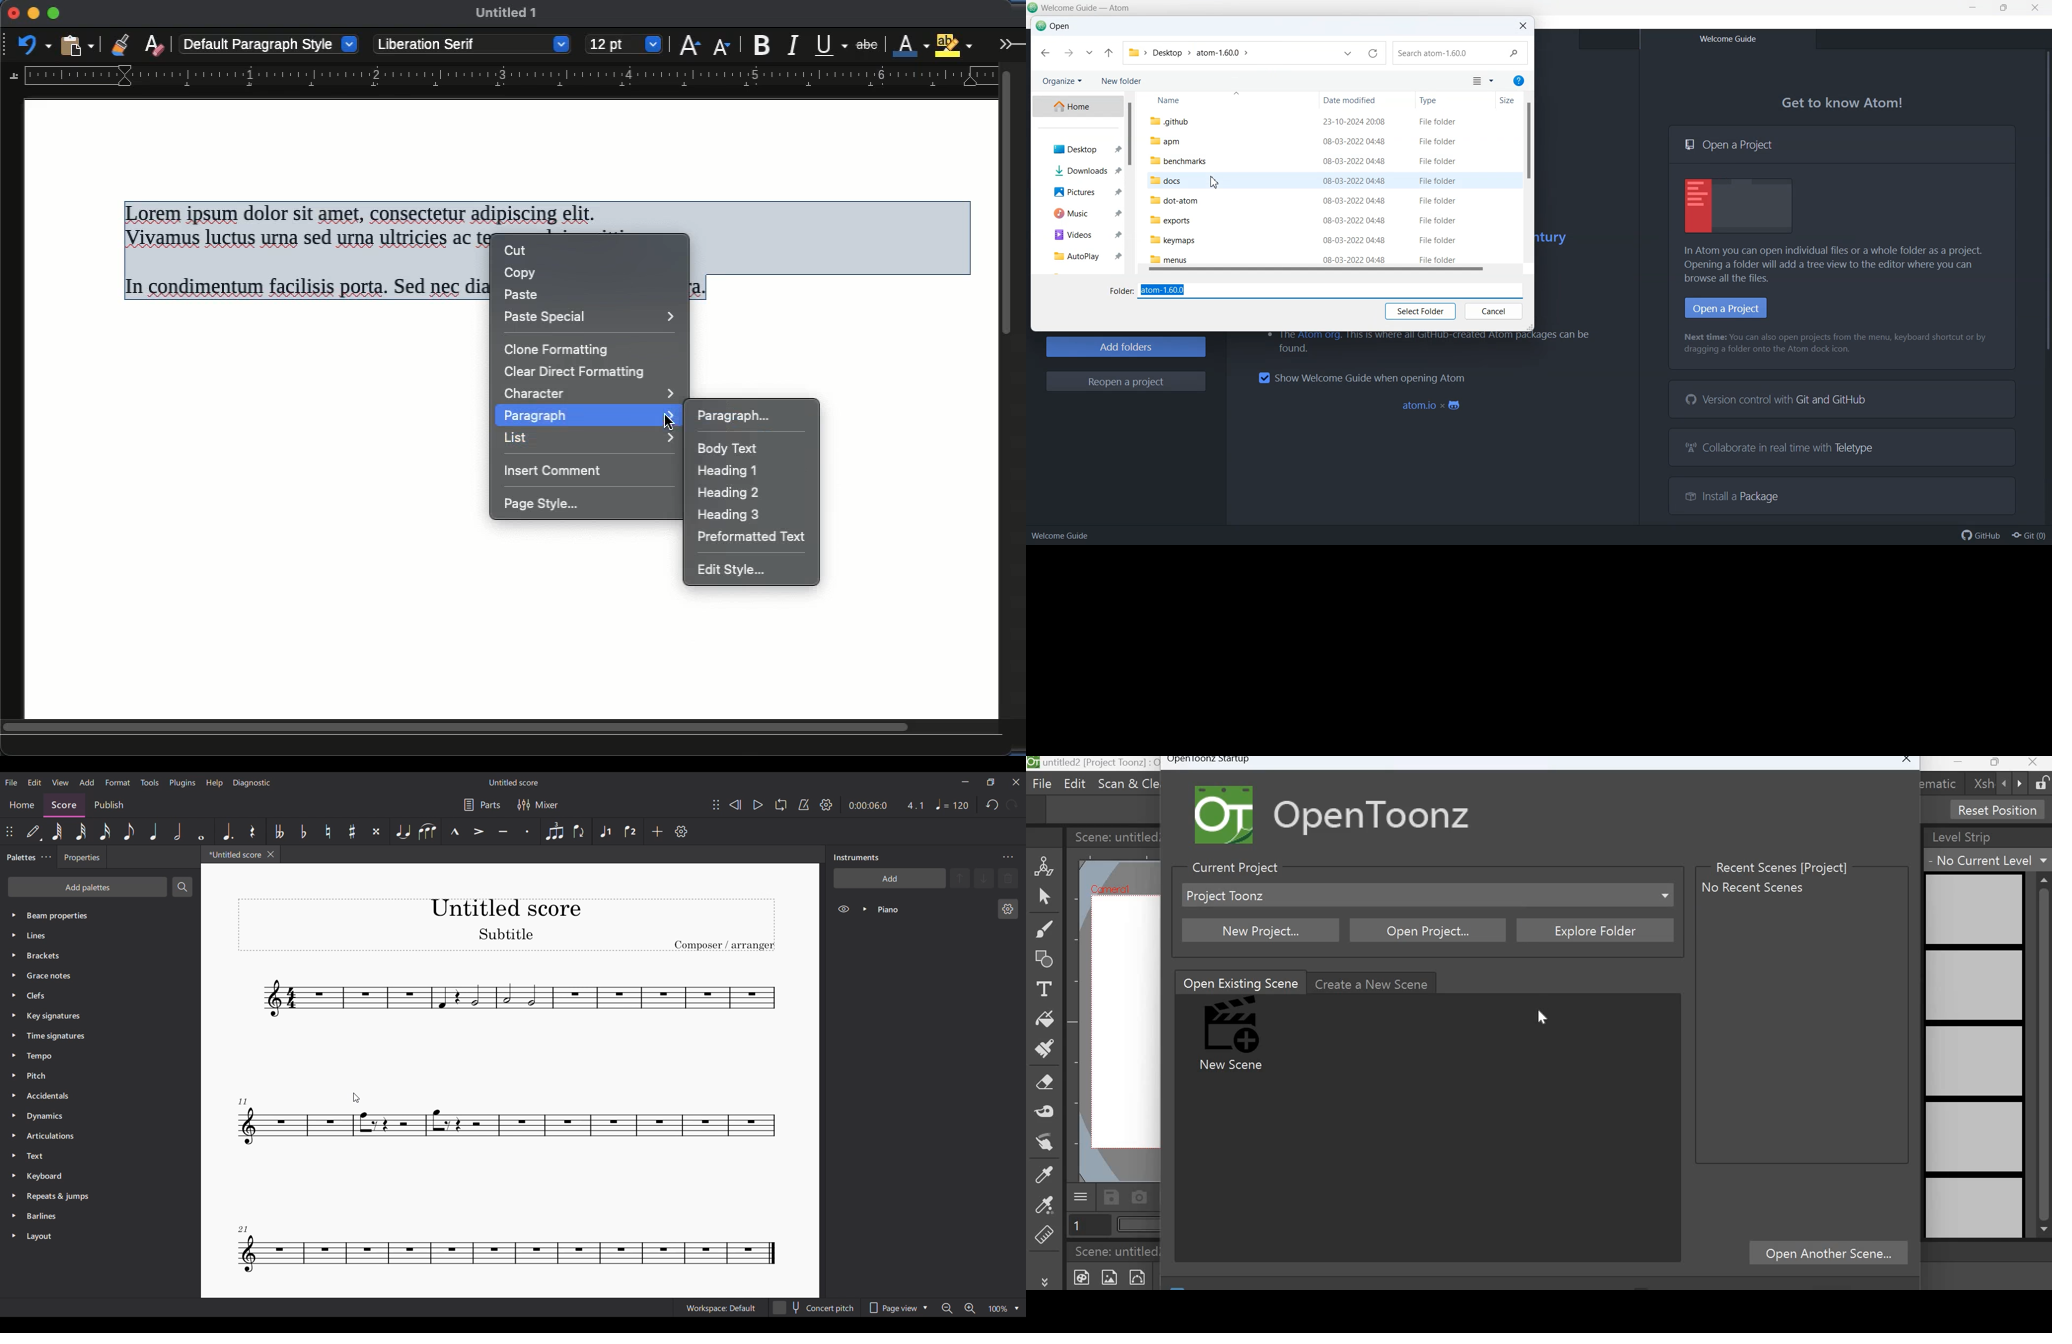  I want to click on 32nd note, so click(81, 831).